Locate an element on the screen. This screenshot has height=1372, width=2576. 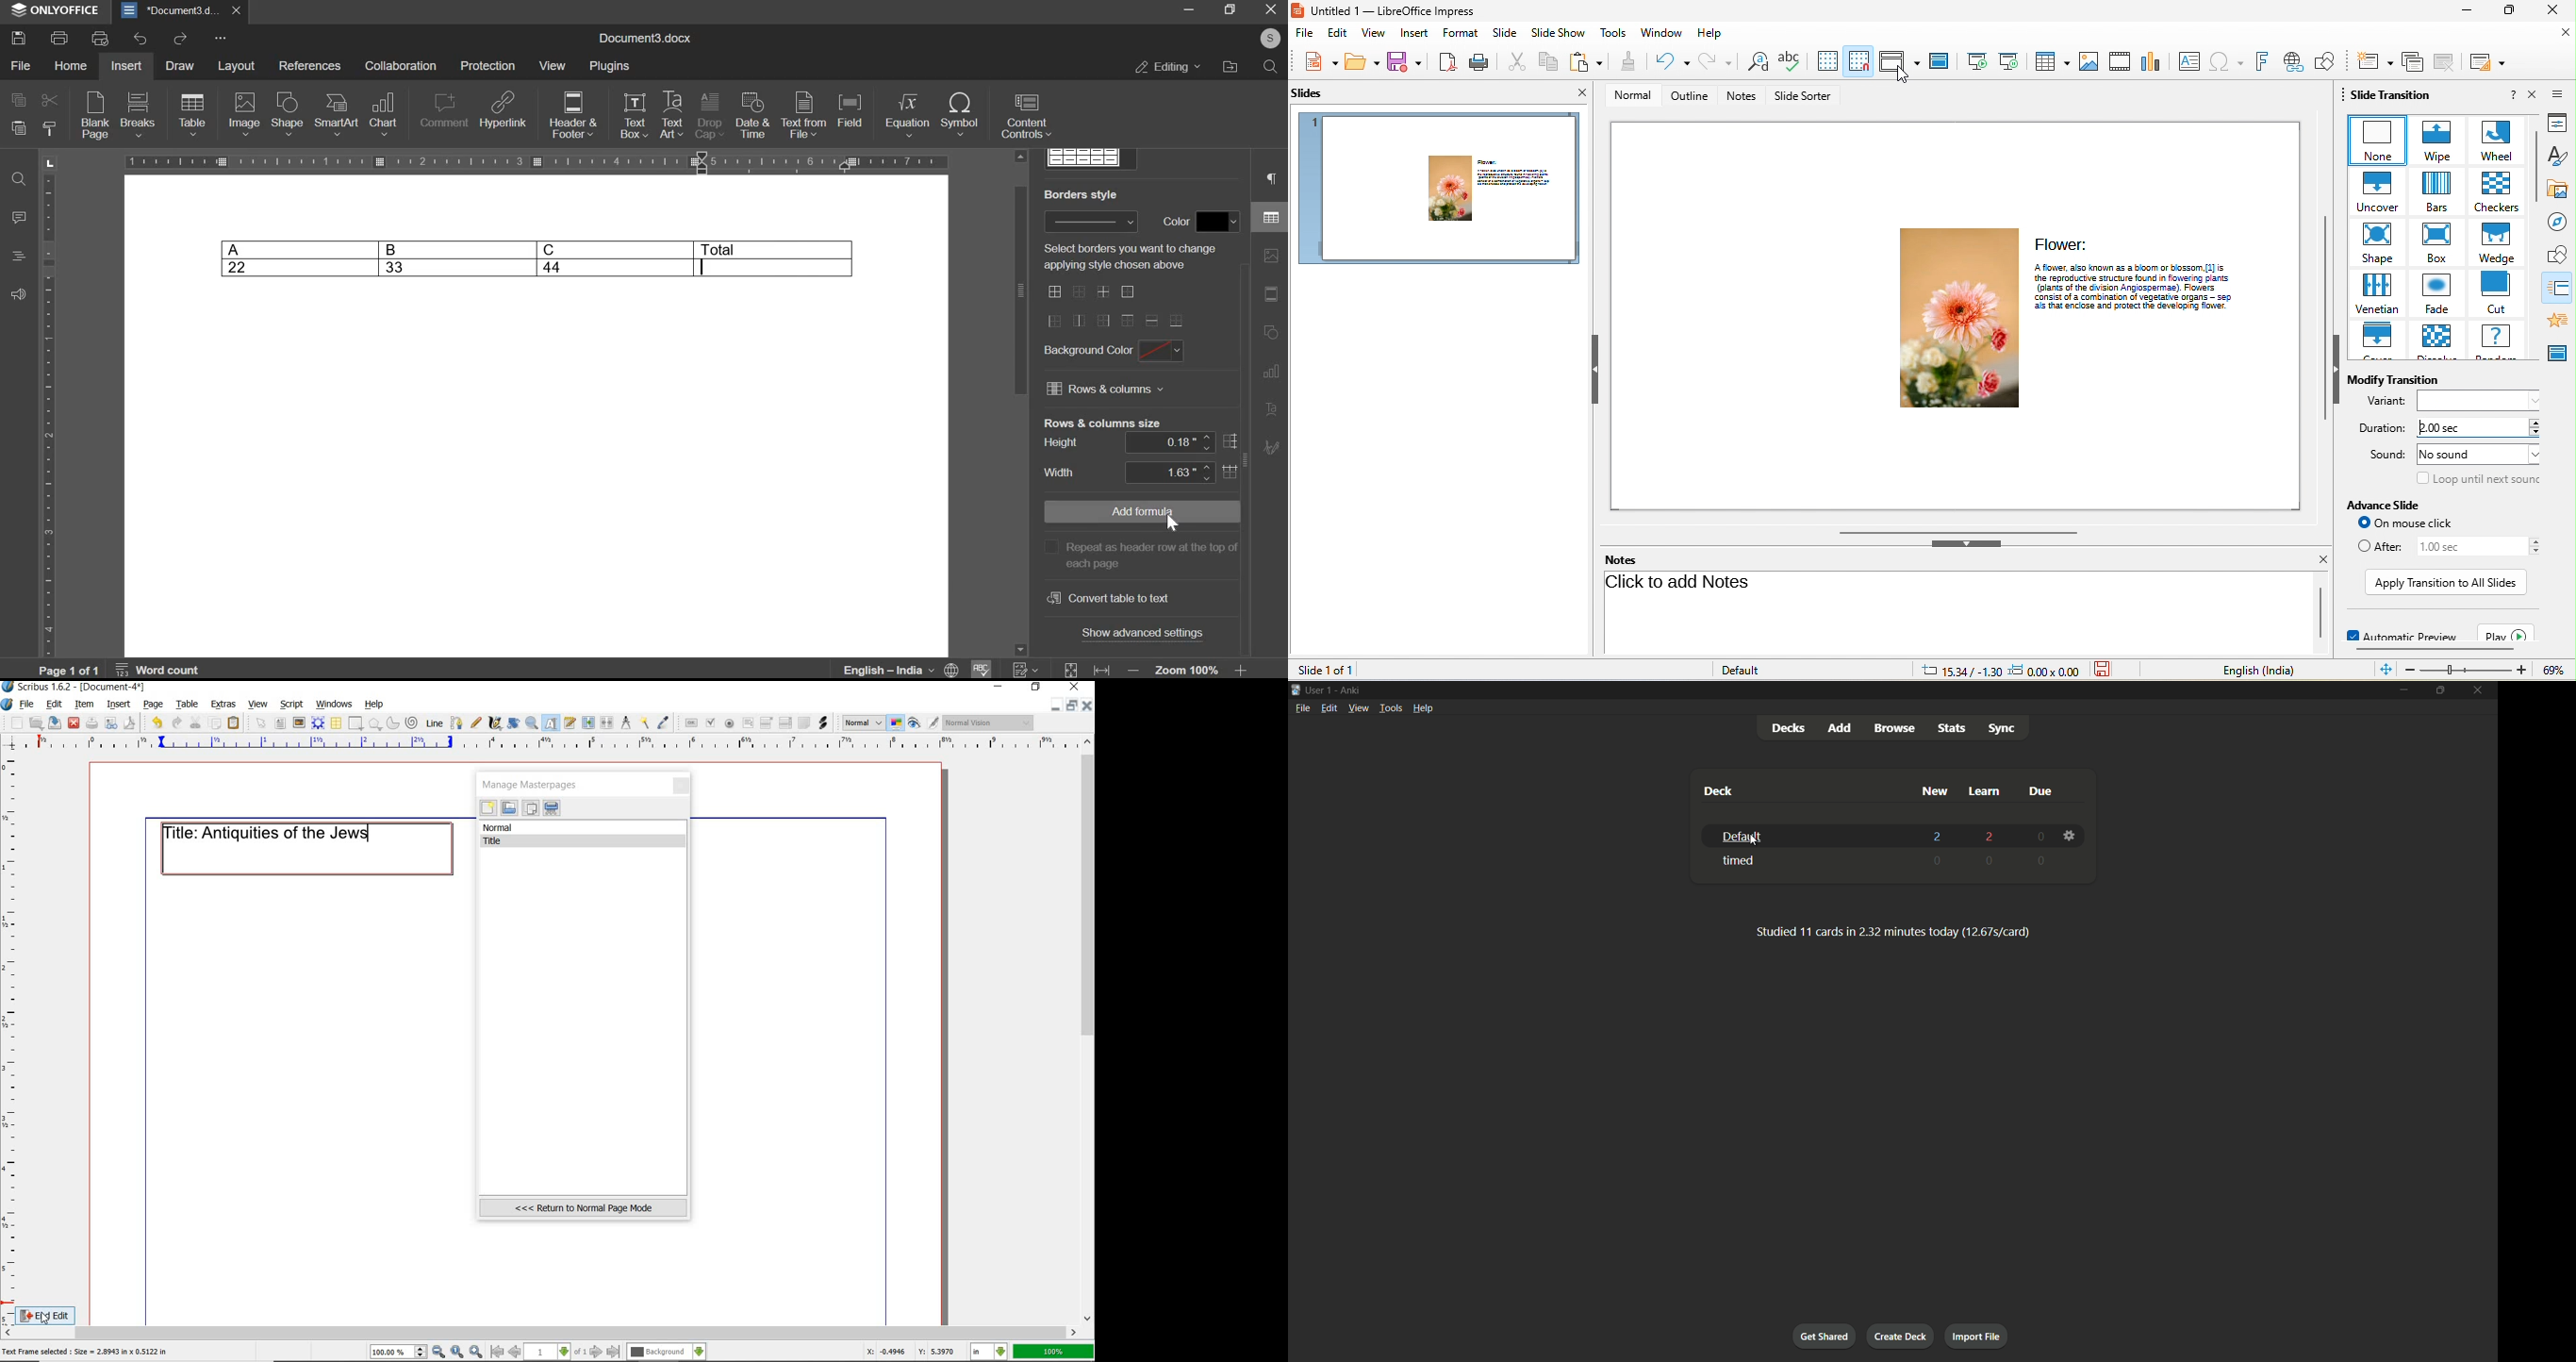
close is located at coordinates (1089, 705).